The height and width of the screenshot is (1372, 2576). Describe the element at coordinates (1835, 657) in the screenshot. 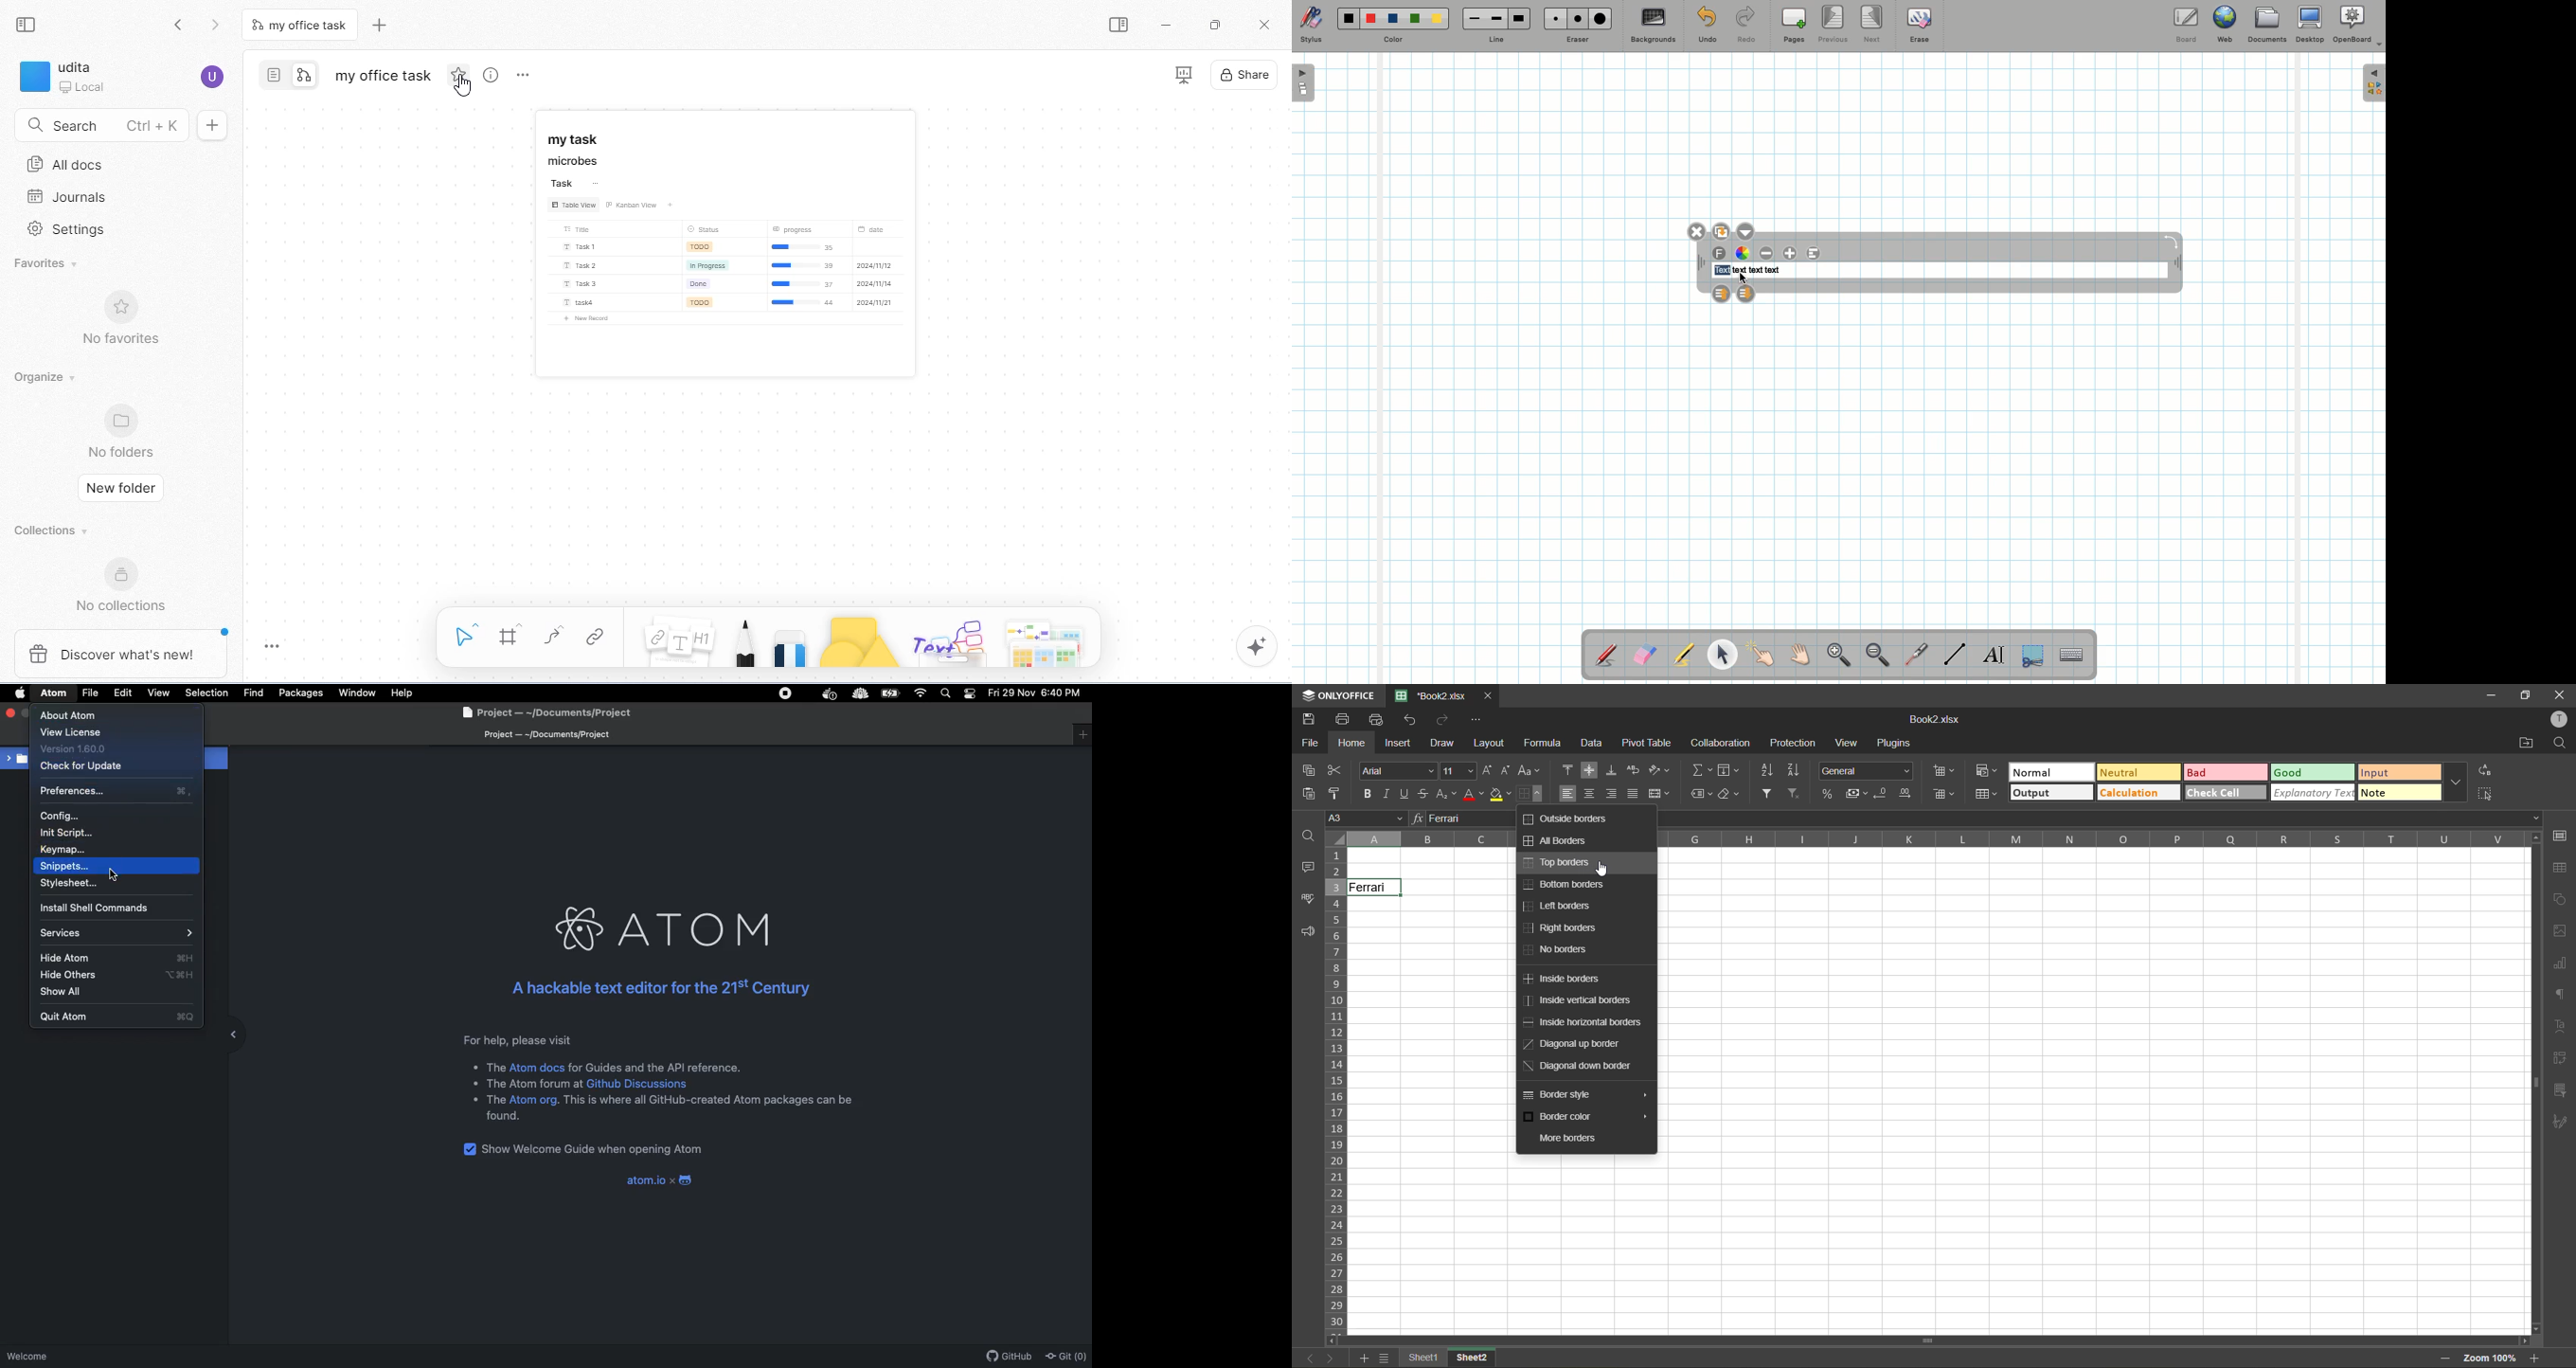

I see `Zoom in` at that location.